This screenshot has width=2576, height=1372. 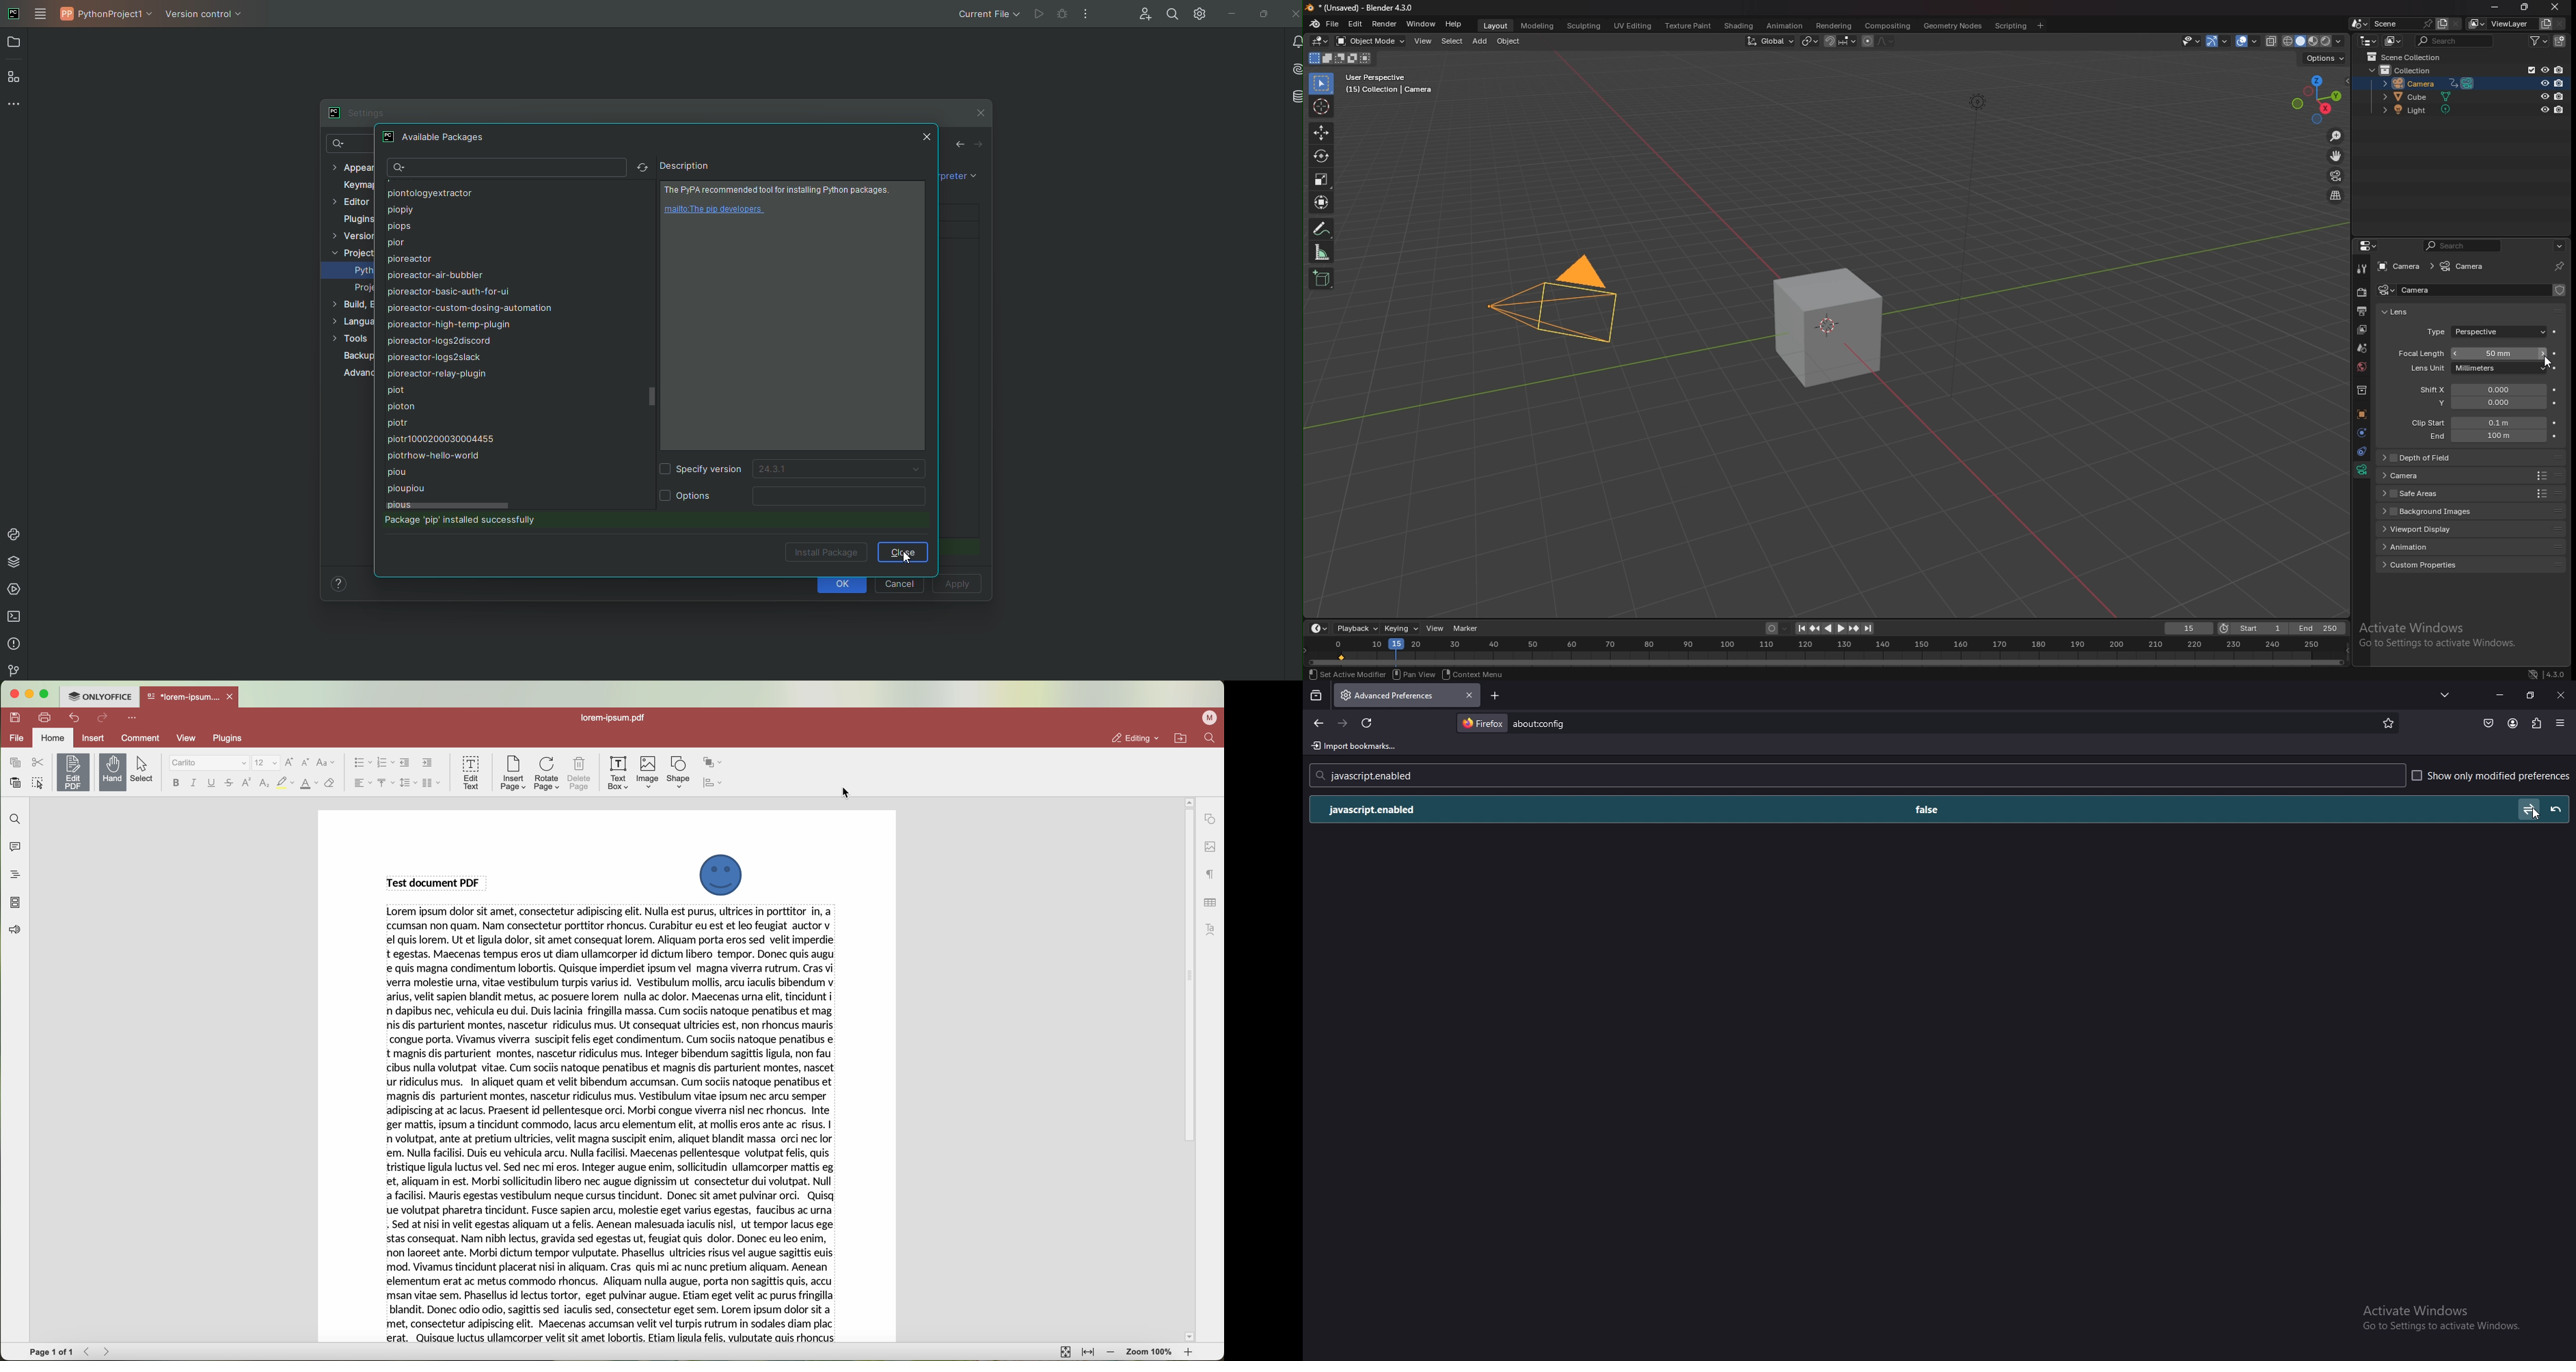 I want to click on open file, so click(x=191, y=698).